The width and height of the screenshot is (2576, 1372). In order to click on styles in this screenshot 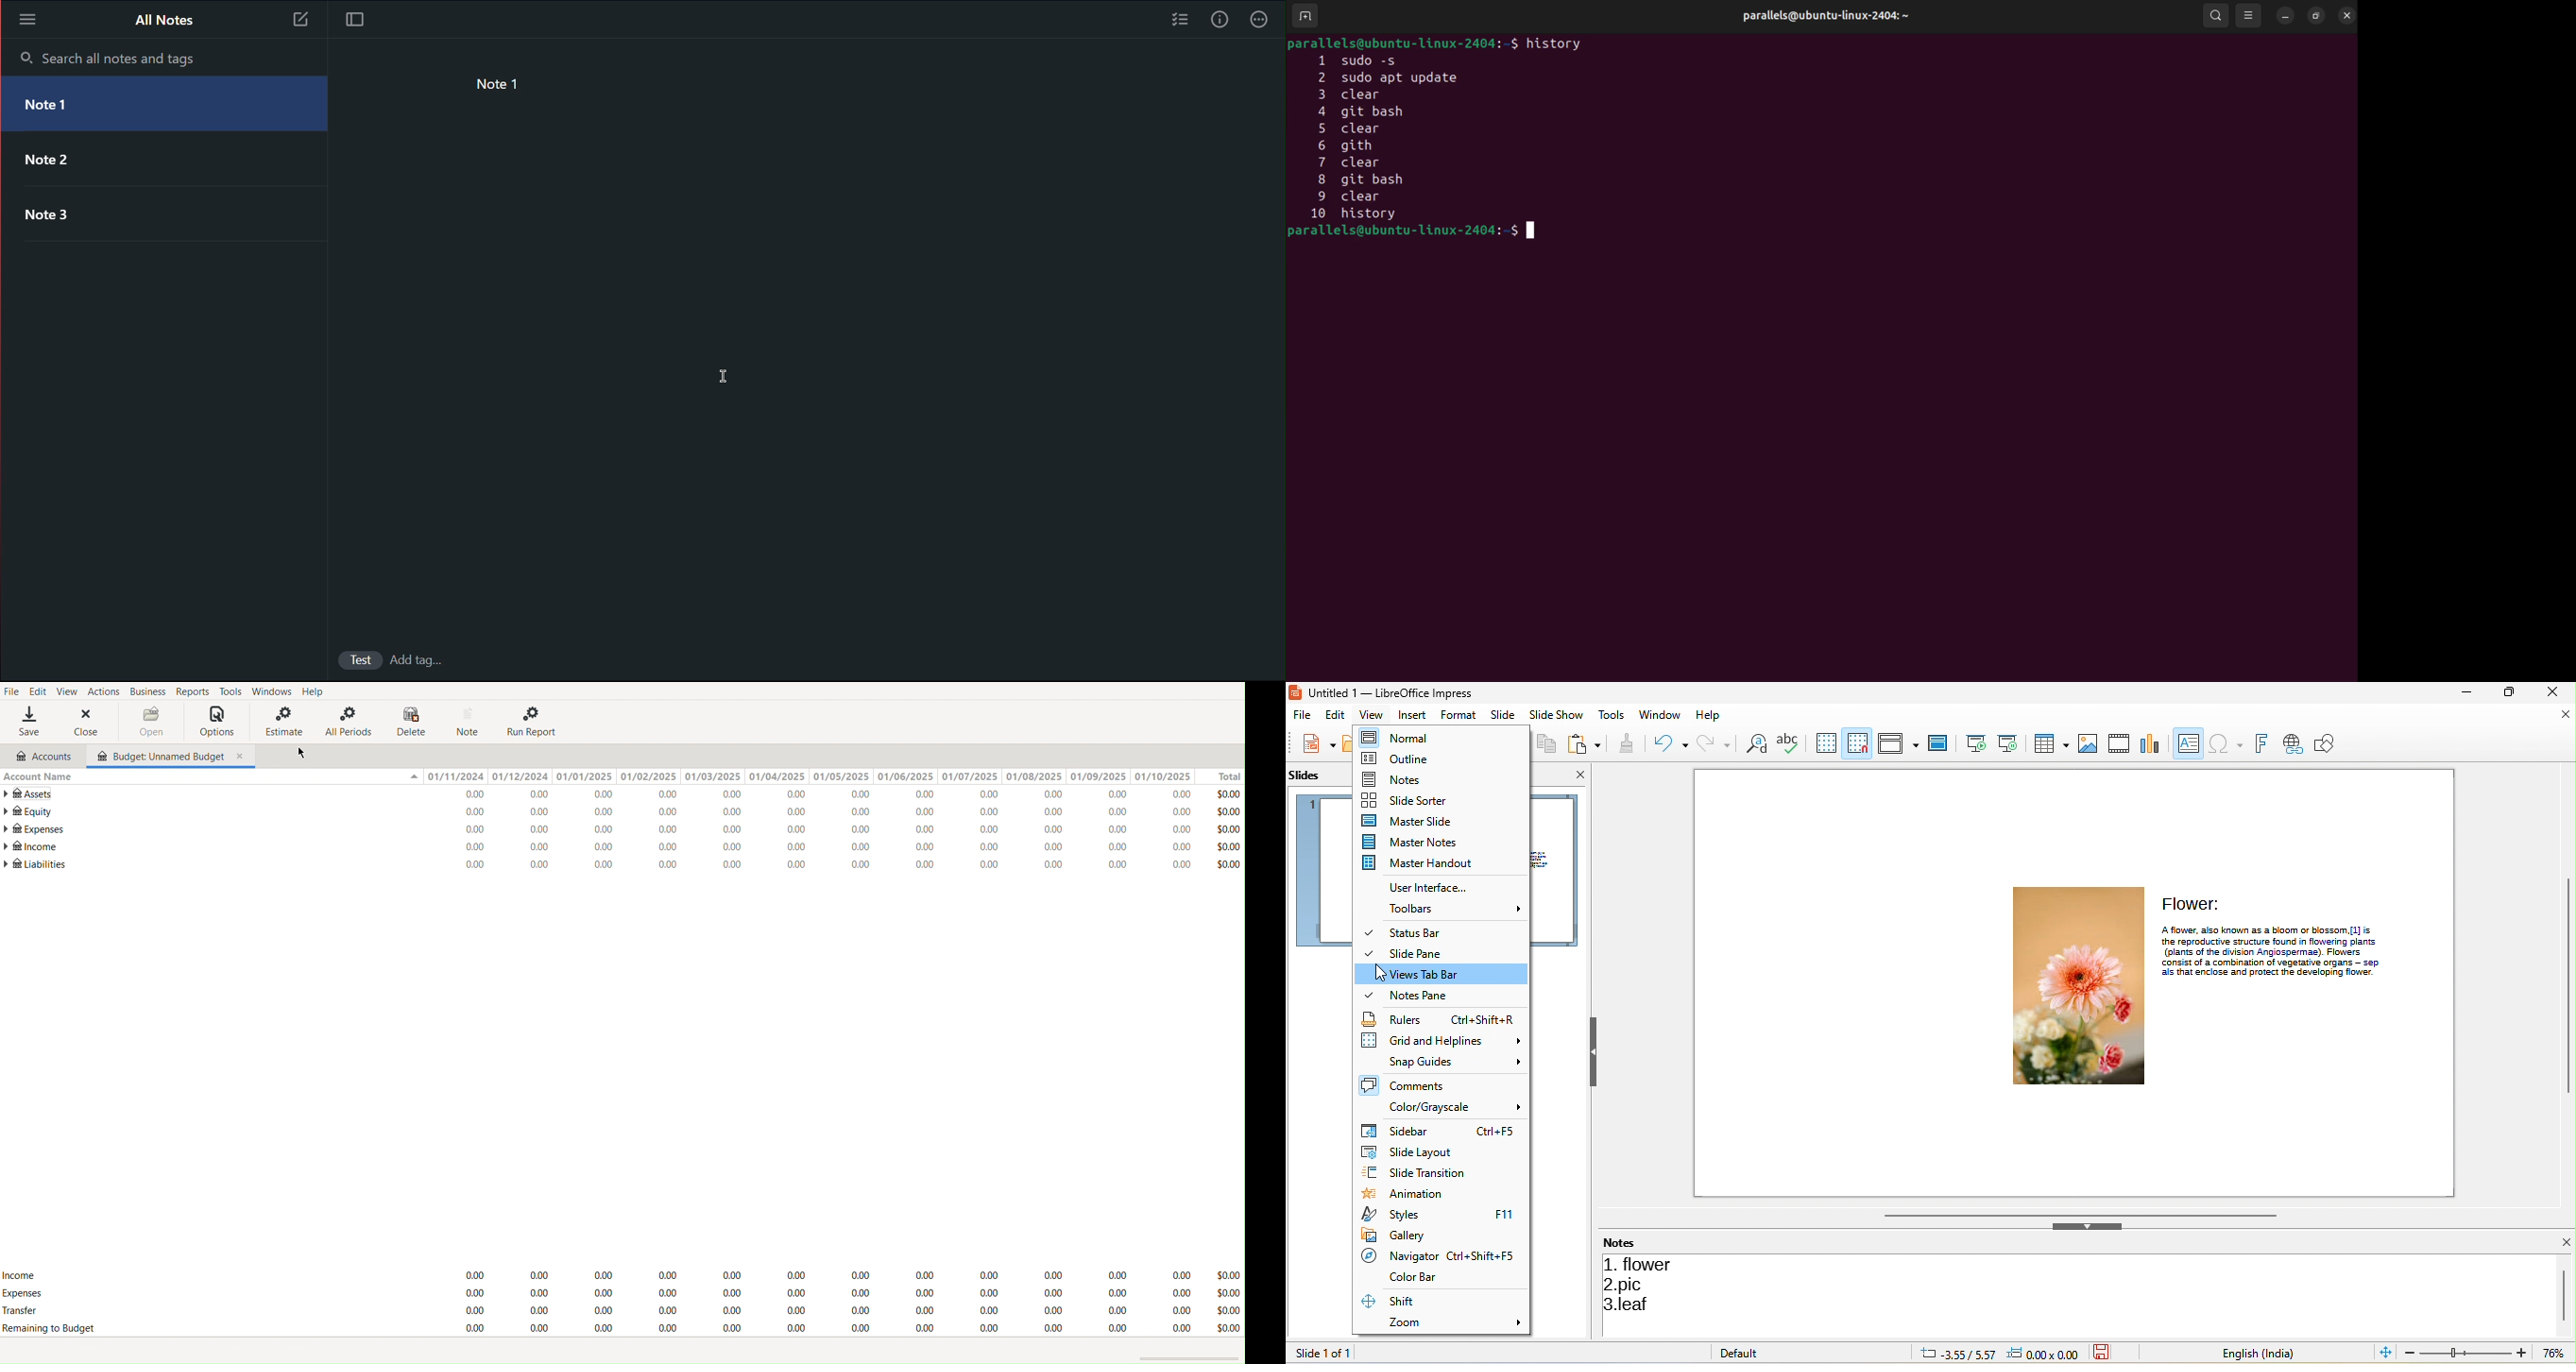, I will do `click(1443, 1214)`.